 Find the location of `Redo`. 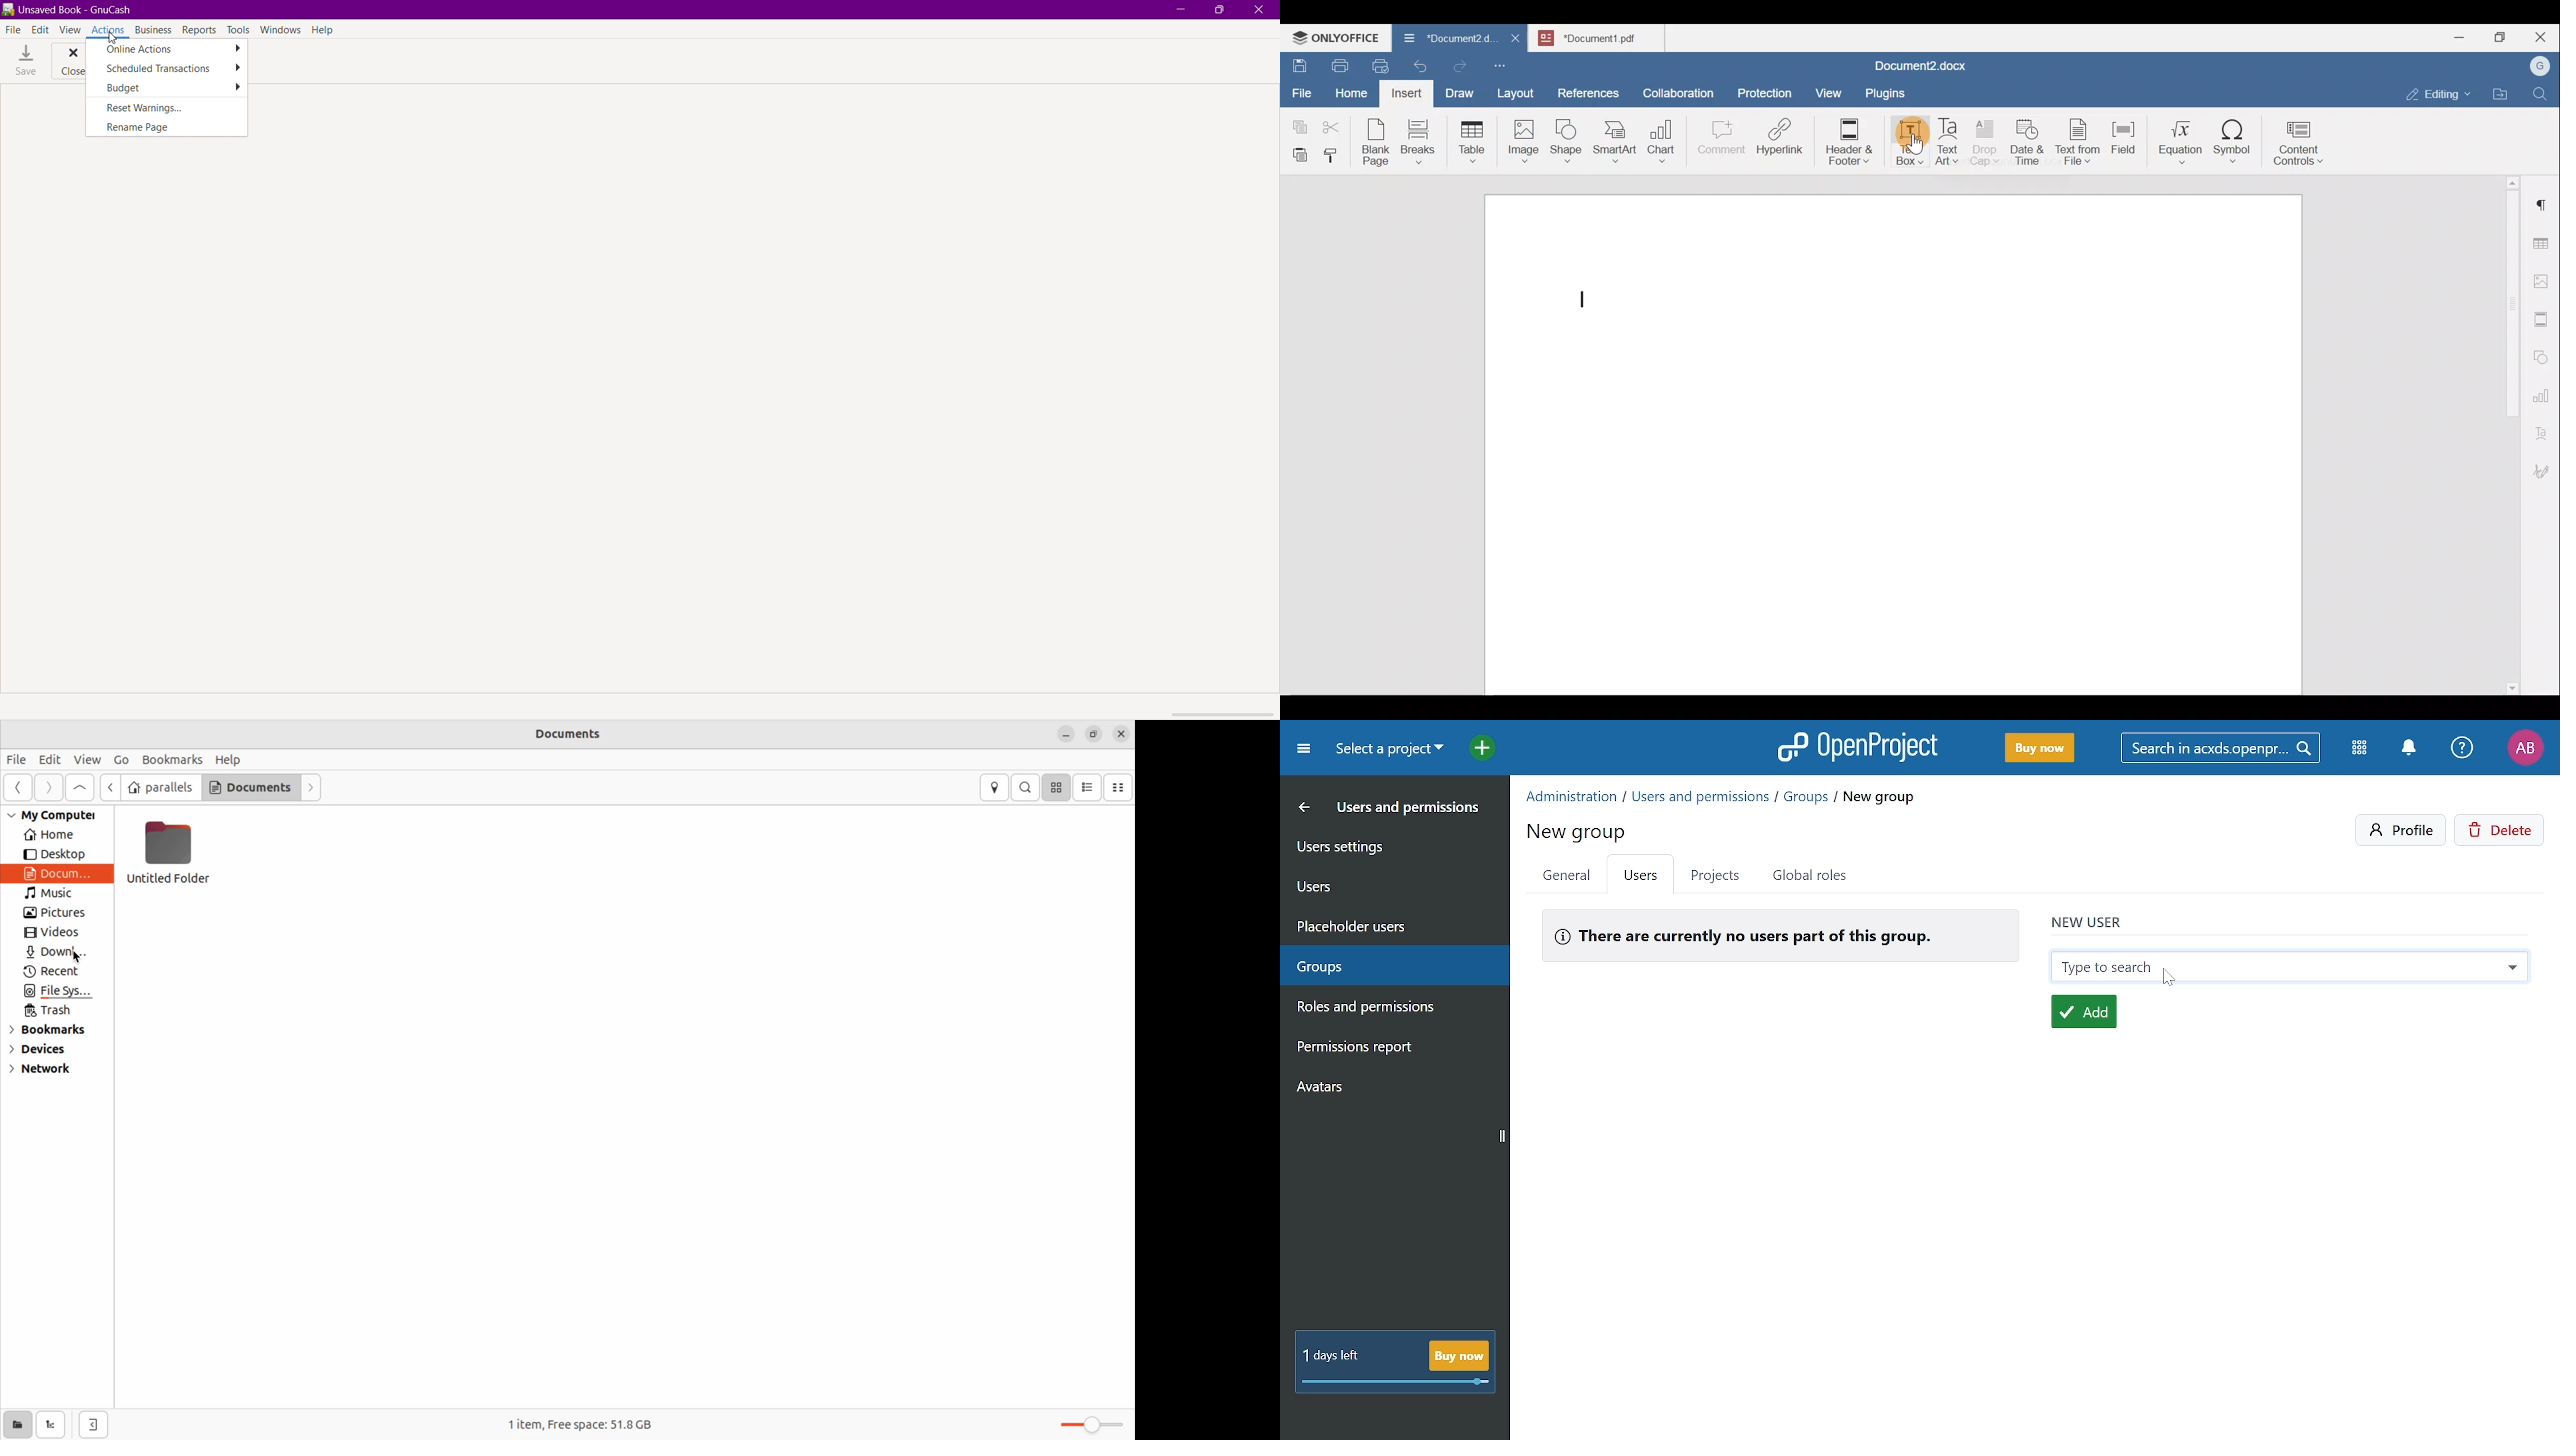

Redo is located at coordinates (1459, 67).